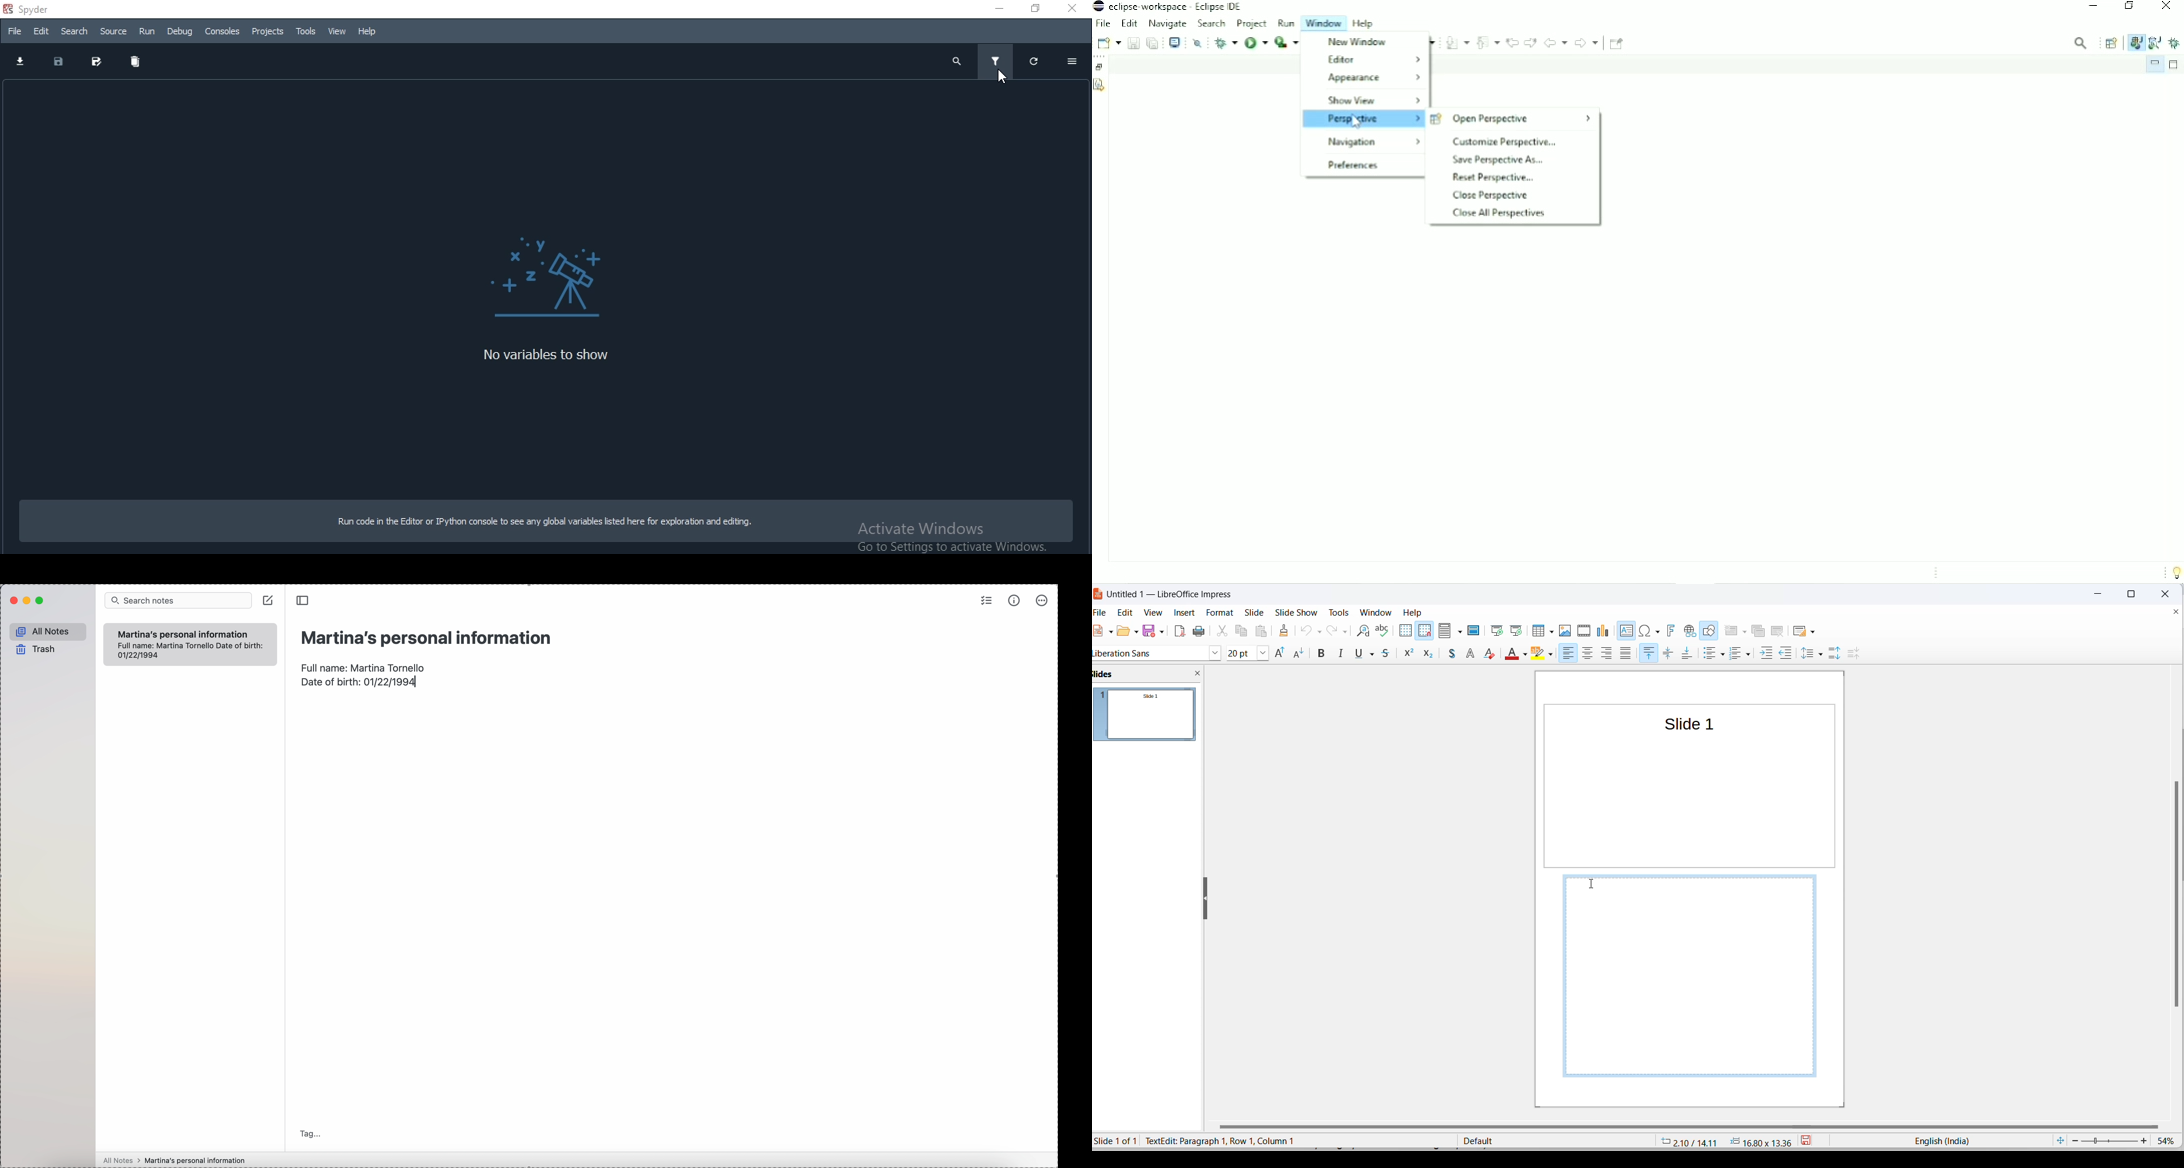 The width and height of the screenshot is (2184, 1176). I want to click on Navigate, so click(1168, 23).